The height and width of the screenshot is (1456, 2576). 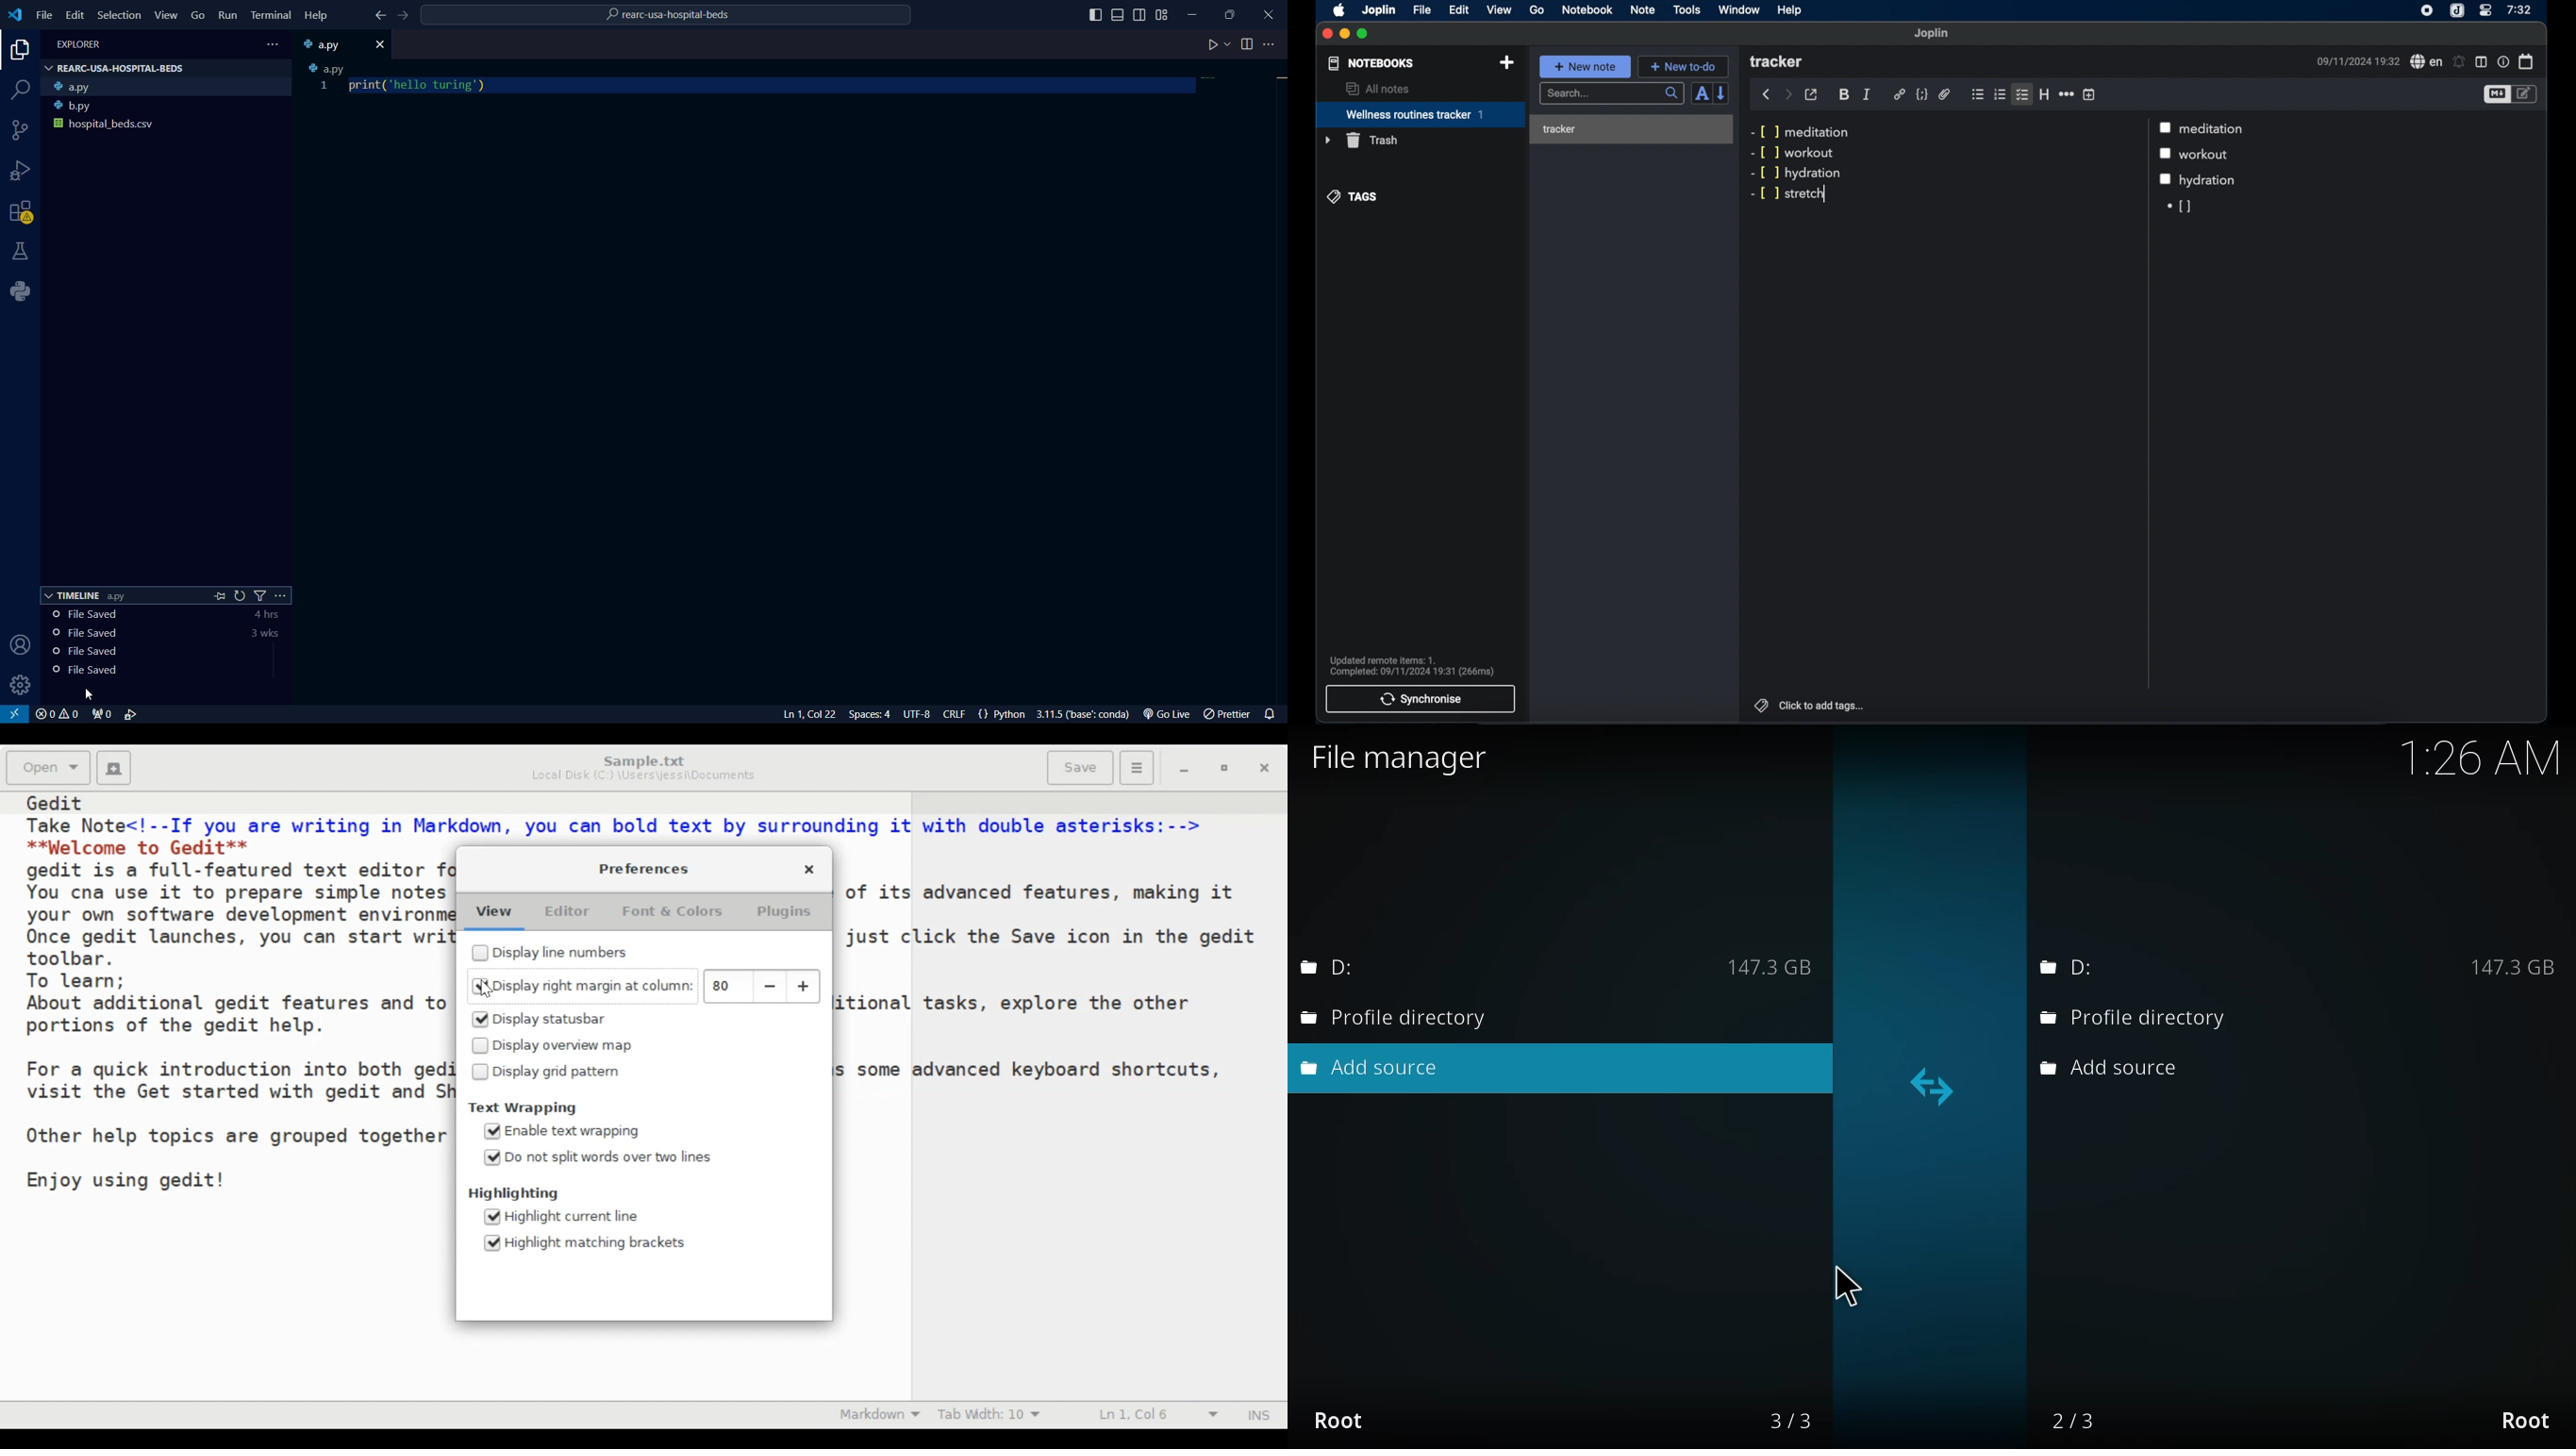 What do you see at coordinates (1361, 140) in the screenshot?
I see `trash` at bounding box center [1361, 140].